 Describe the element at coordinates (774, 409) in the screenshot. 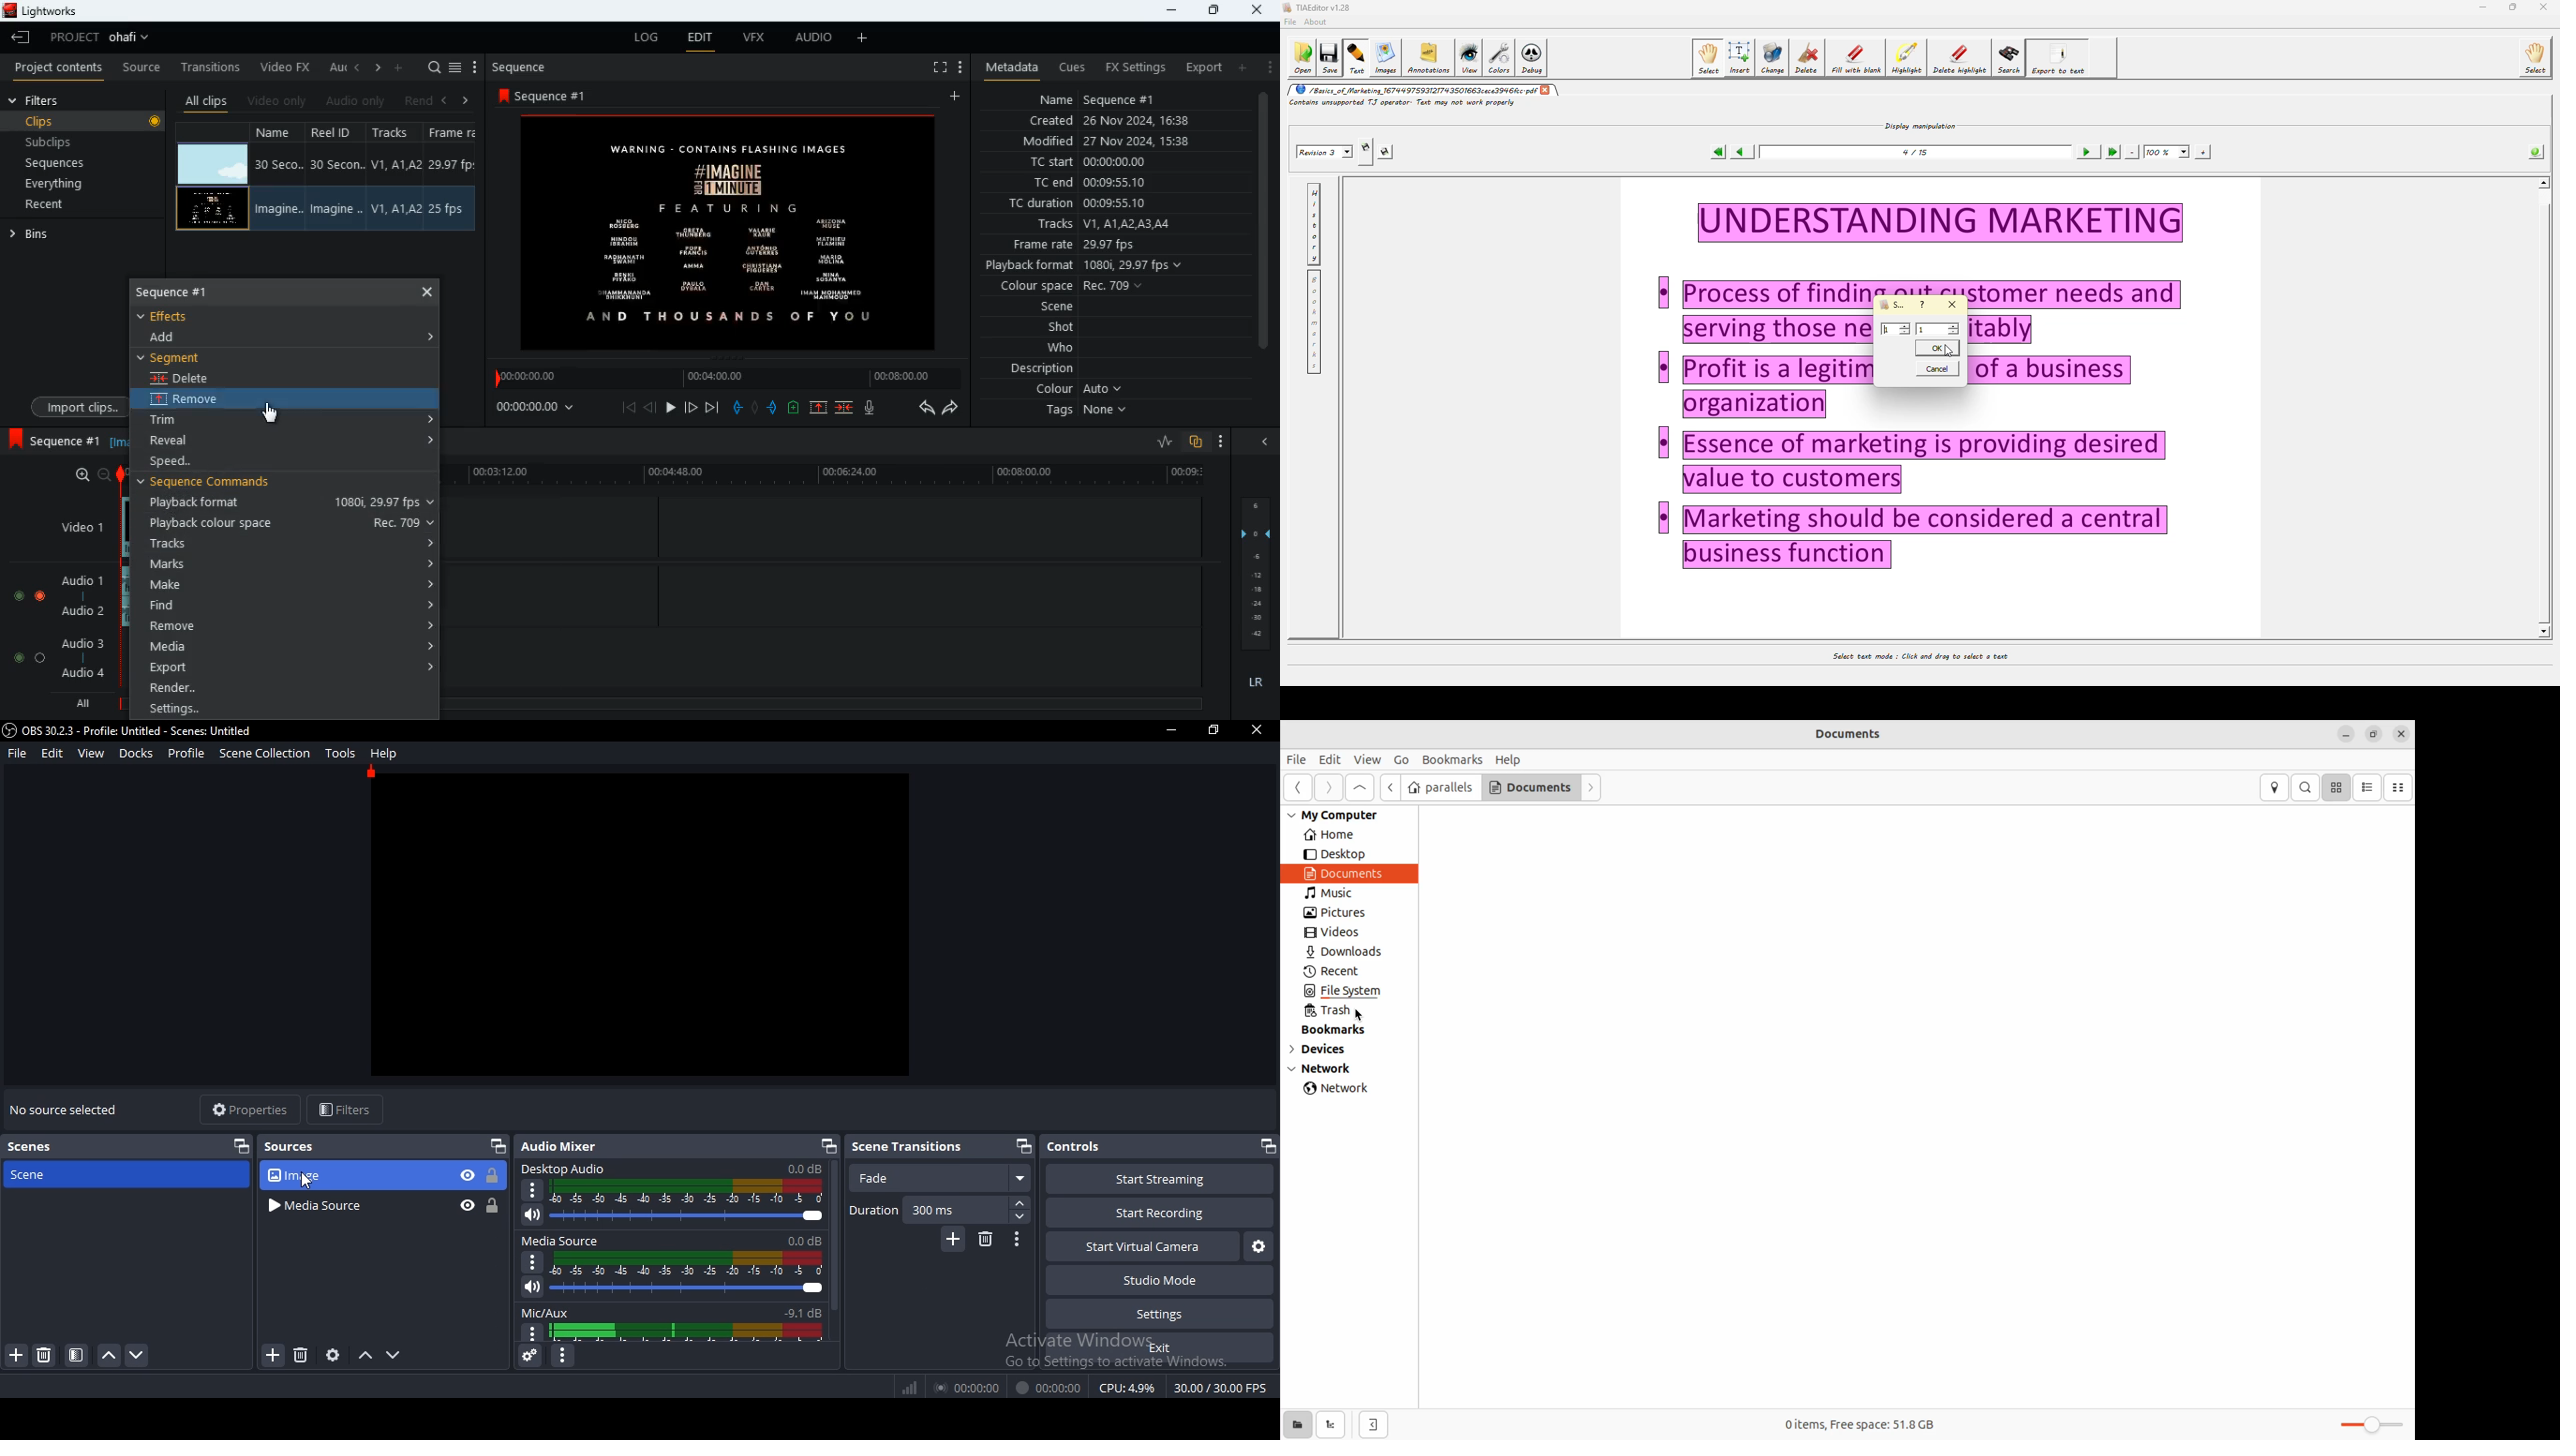

I see `push` at that location.